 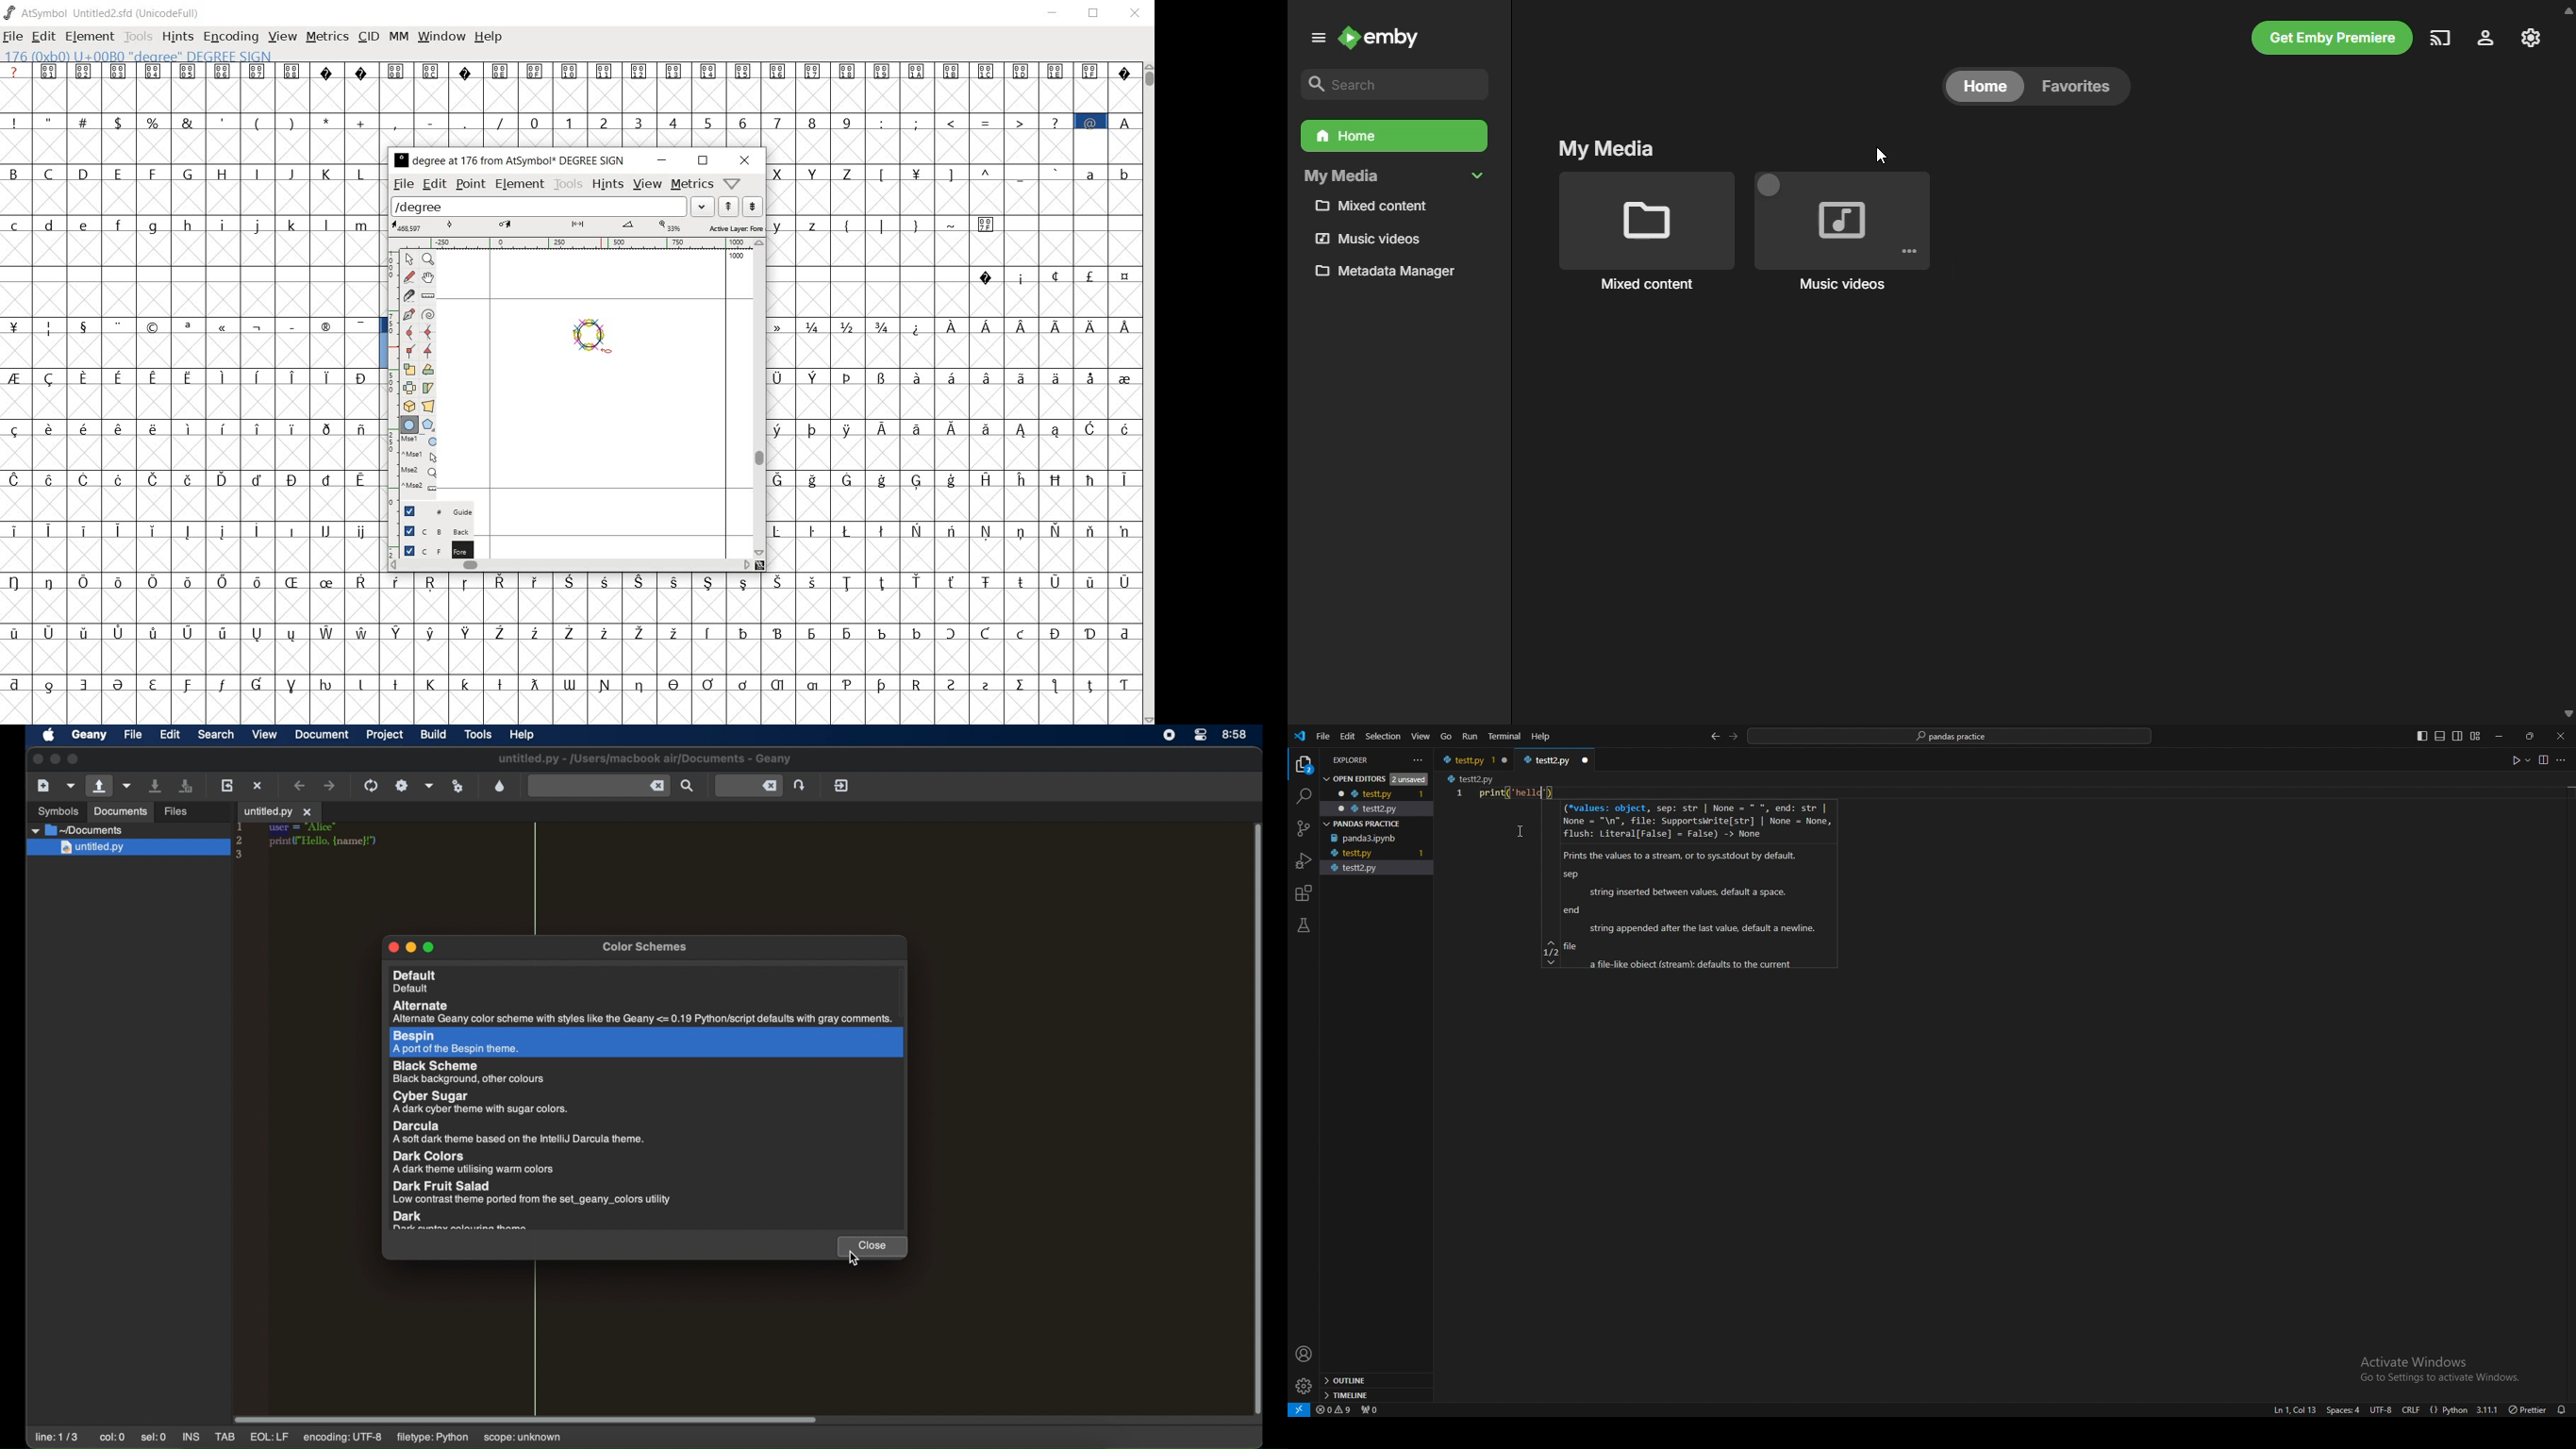 What do you see at coordinates (500, 786) in the screenshot?
I see `open color chooser dialog` at bounding box center [500, 786].